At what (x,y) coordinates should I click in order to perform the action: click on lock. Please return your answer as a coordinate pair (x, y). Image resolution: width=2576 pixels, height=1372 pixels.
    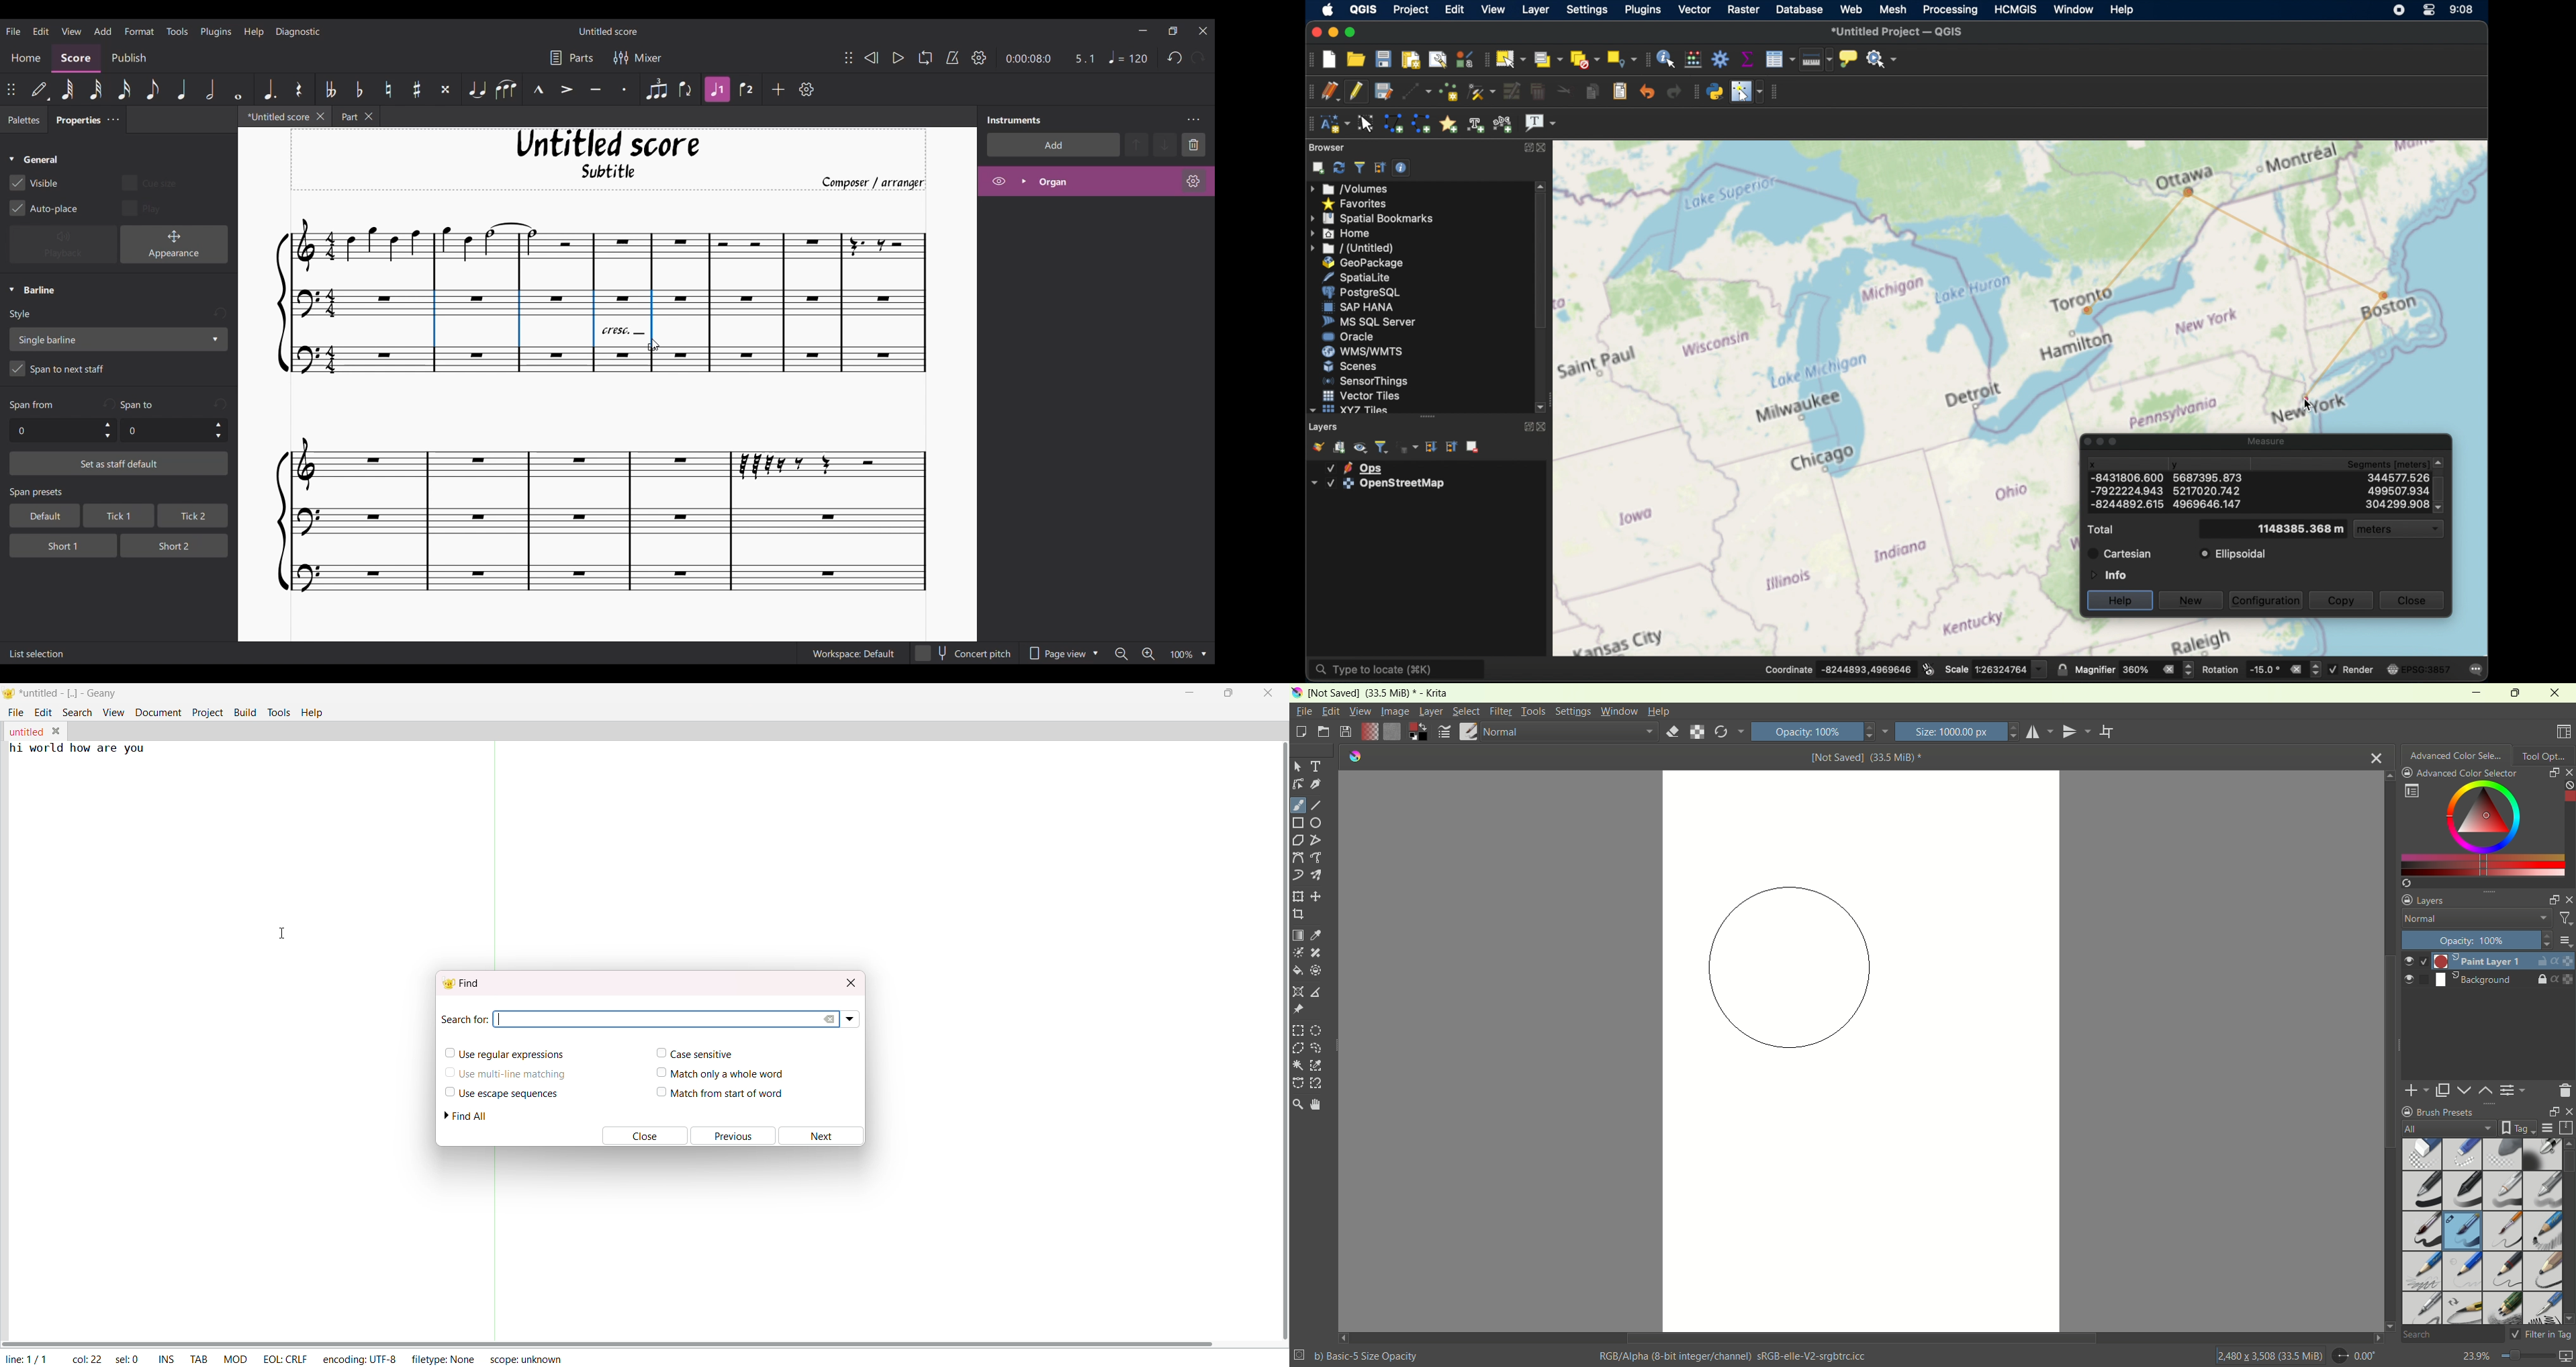
    Looking at the image, I should click on (2542, 980).